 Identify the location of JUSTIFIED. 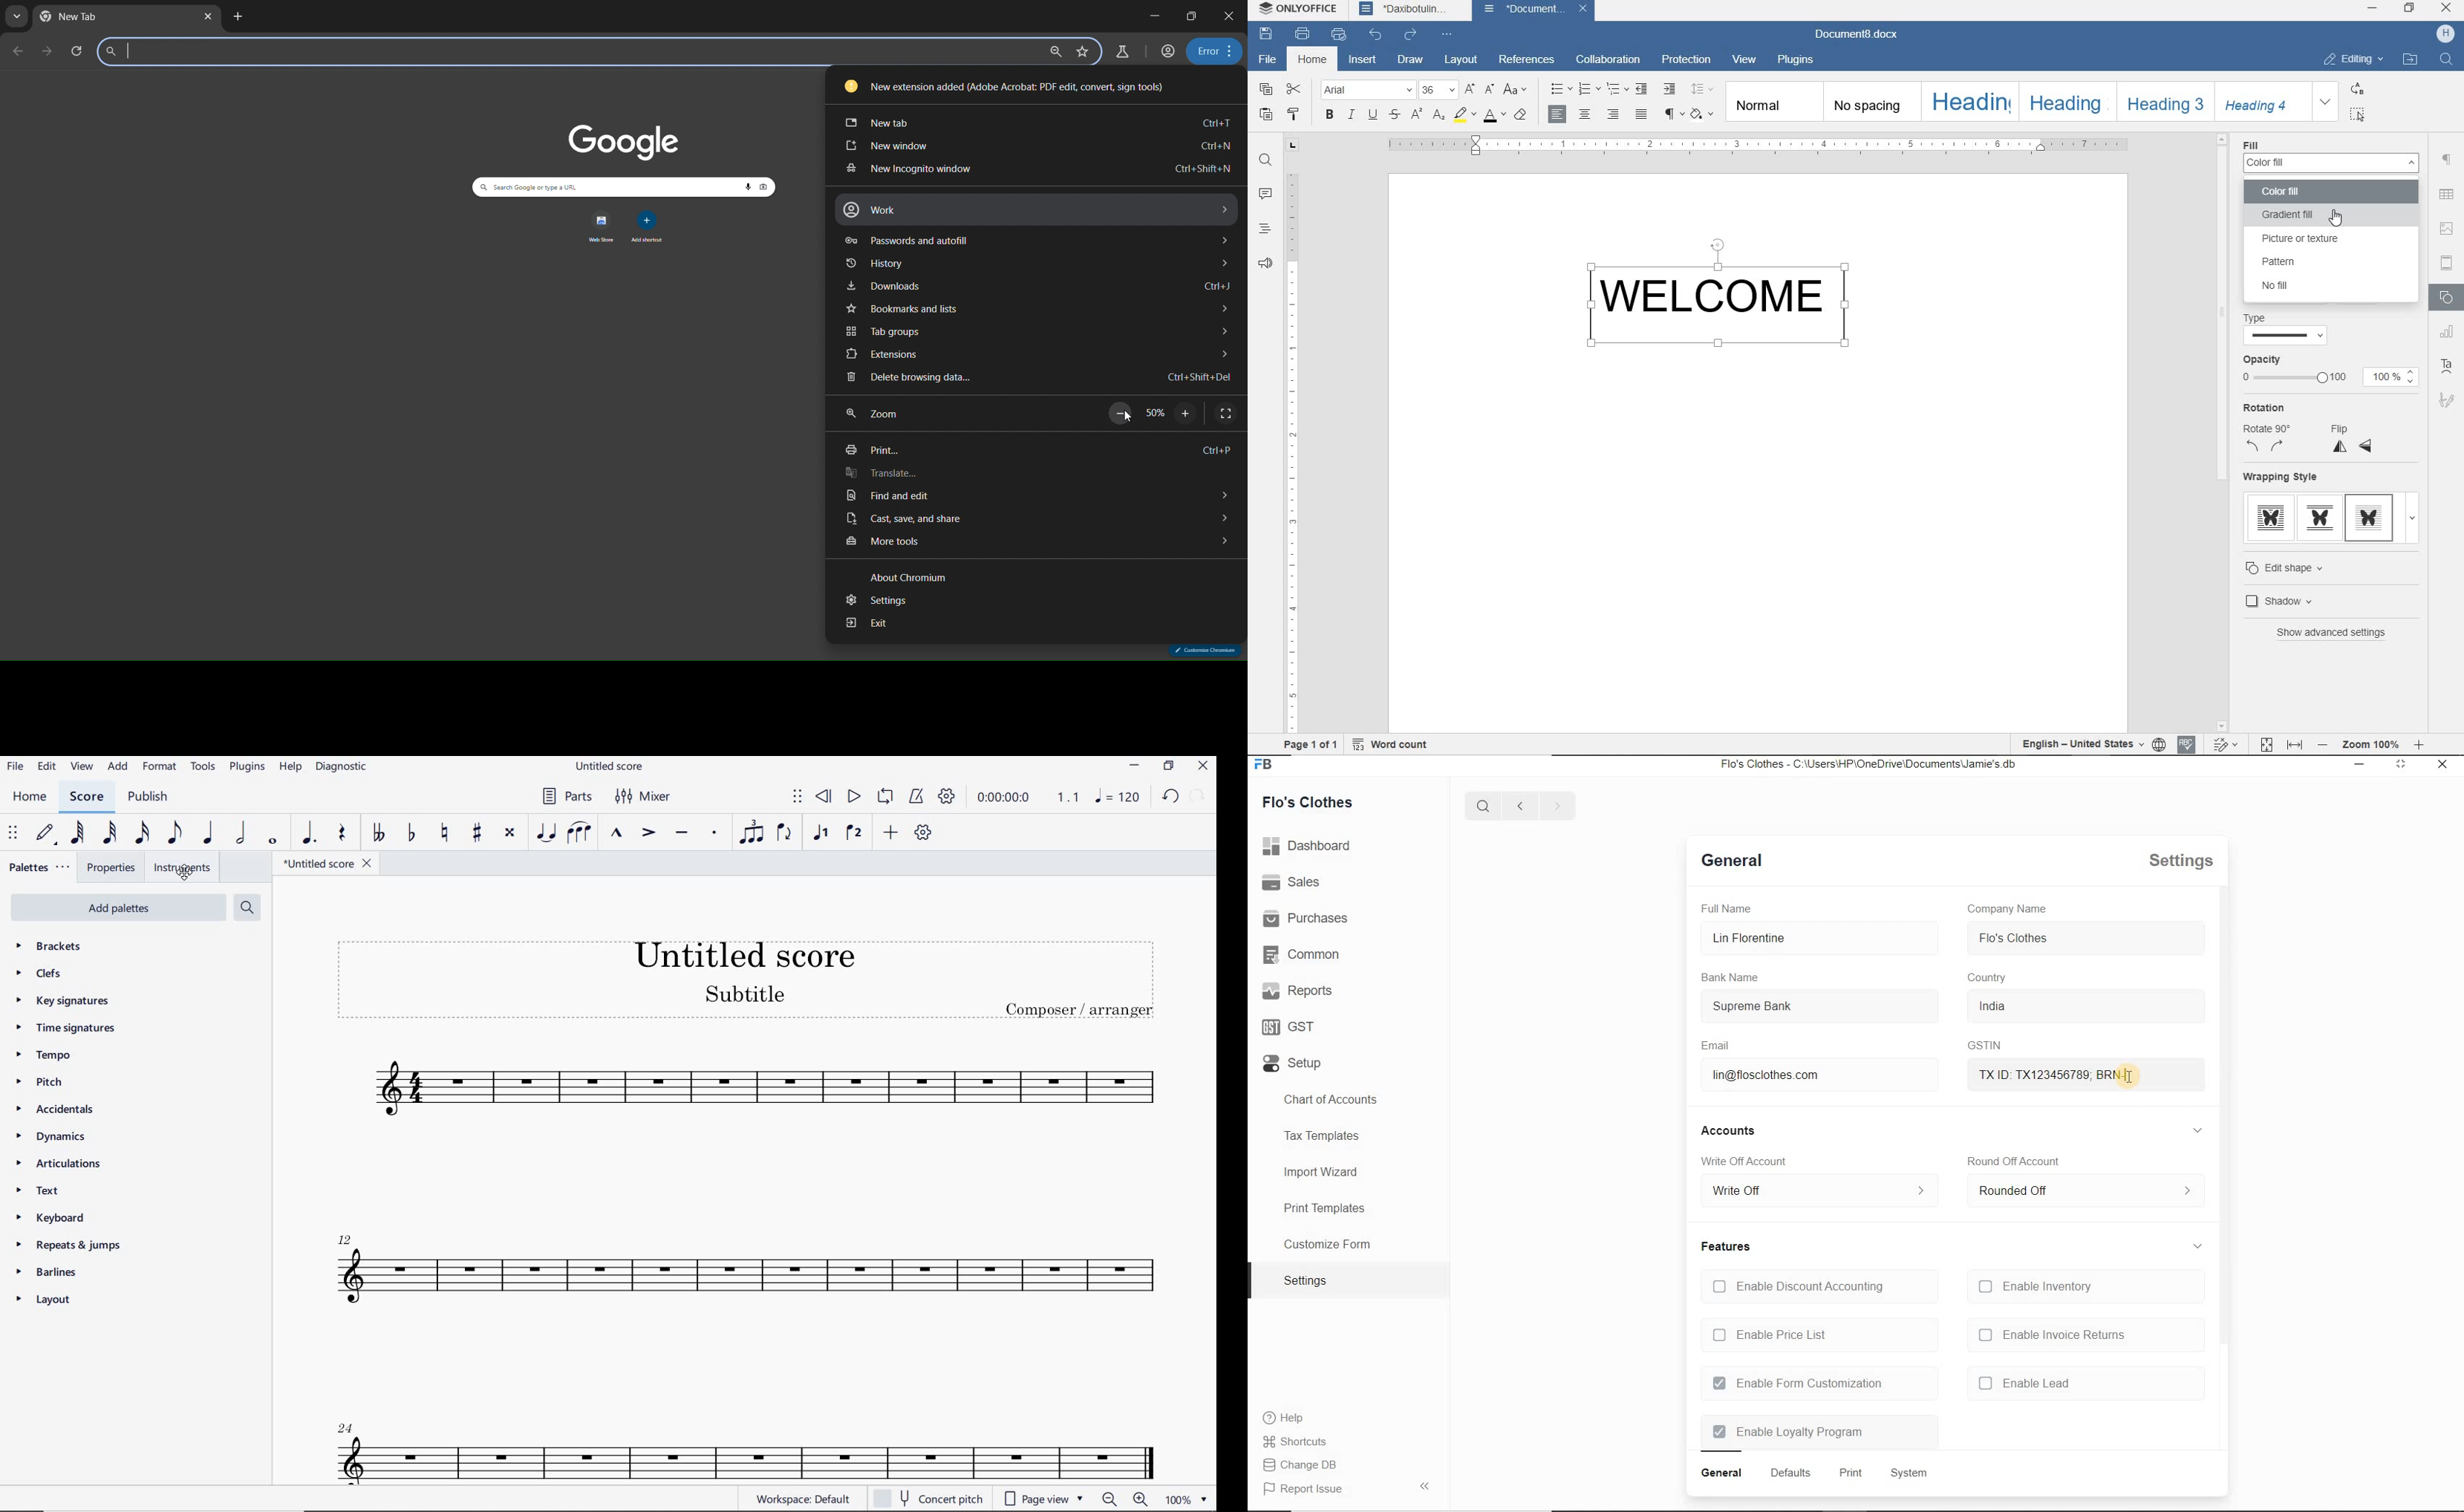
(1642, 115).